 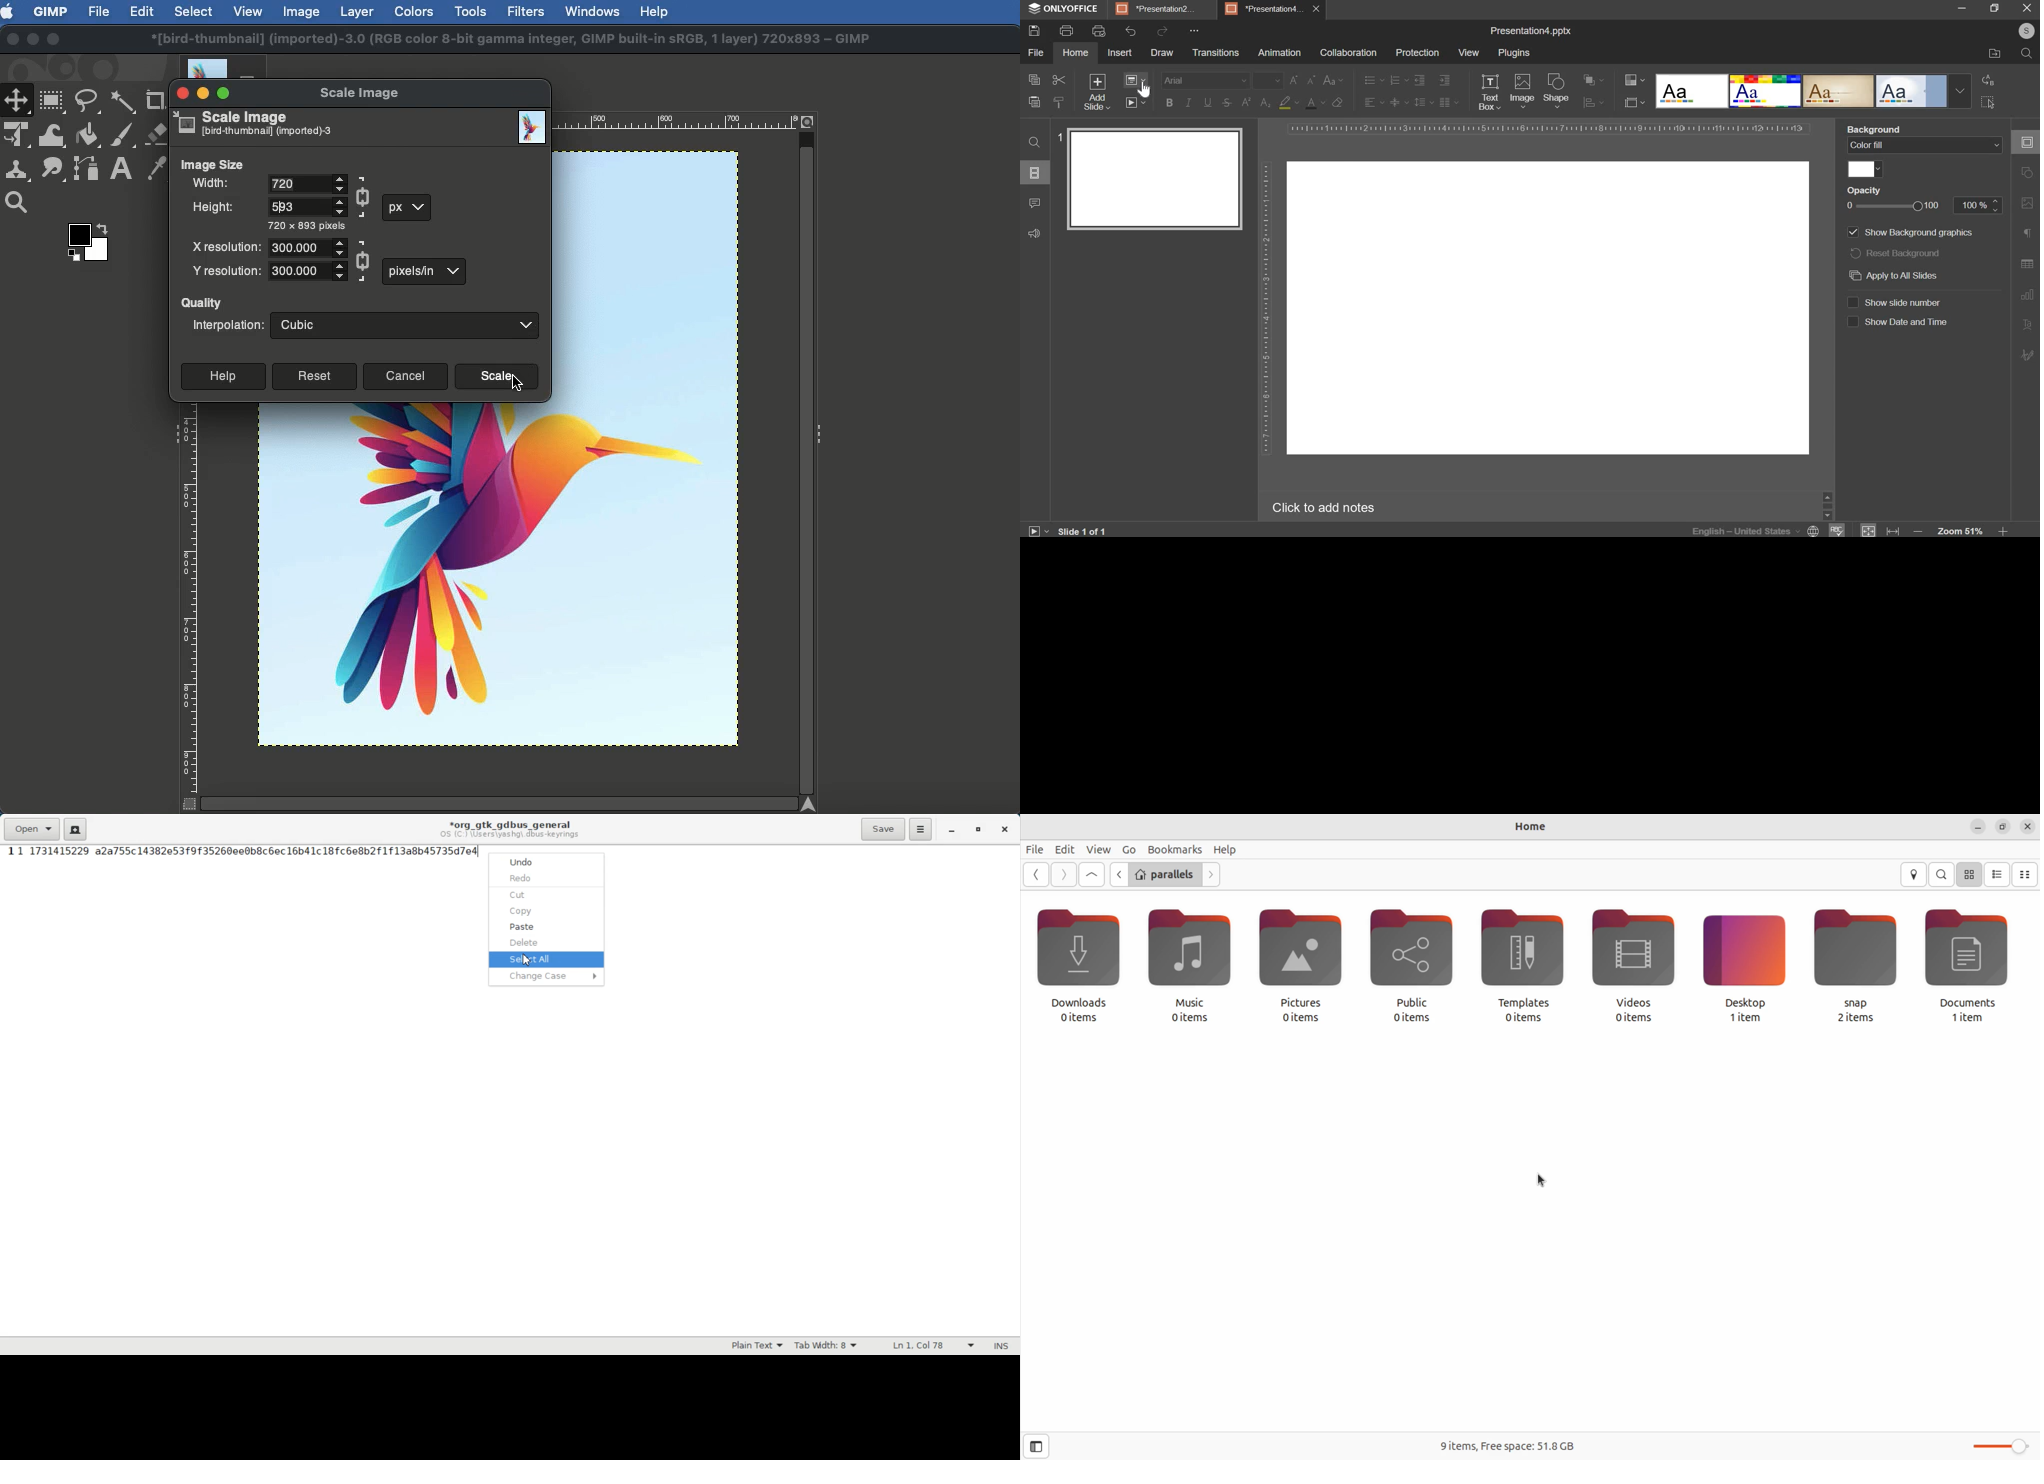 What do you see at coordinates (1590, 78) in the screenshot?
I see `arrangement` at bounding box center [1590, 78].